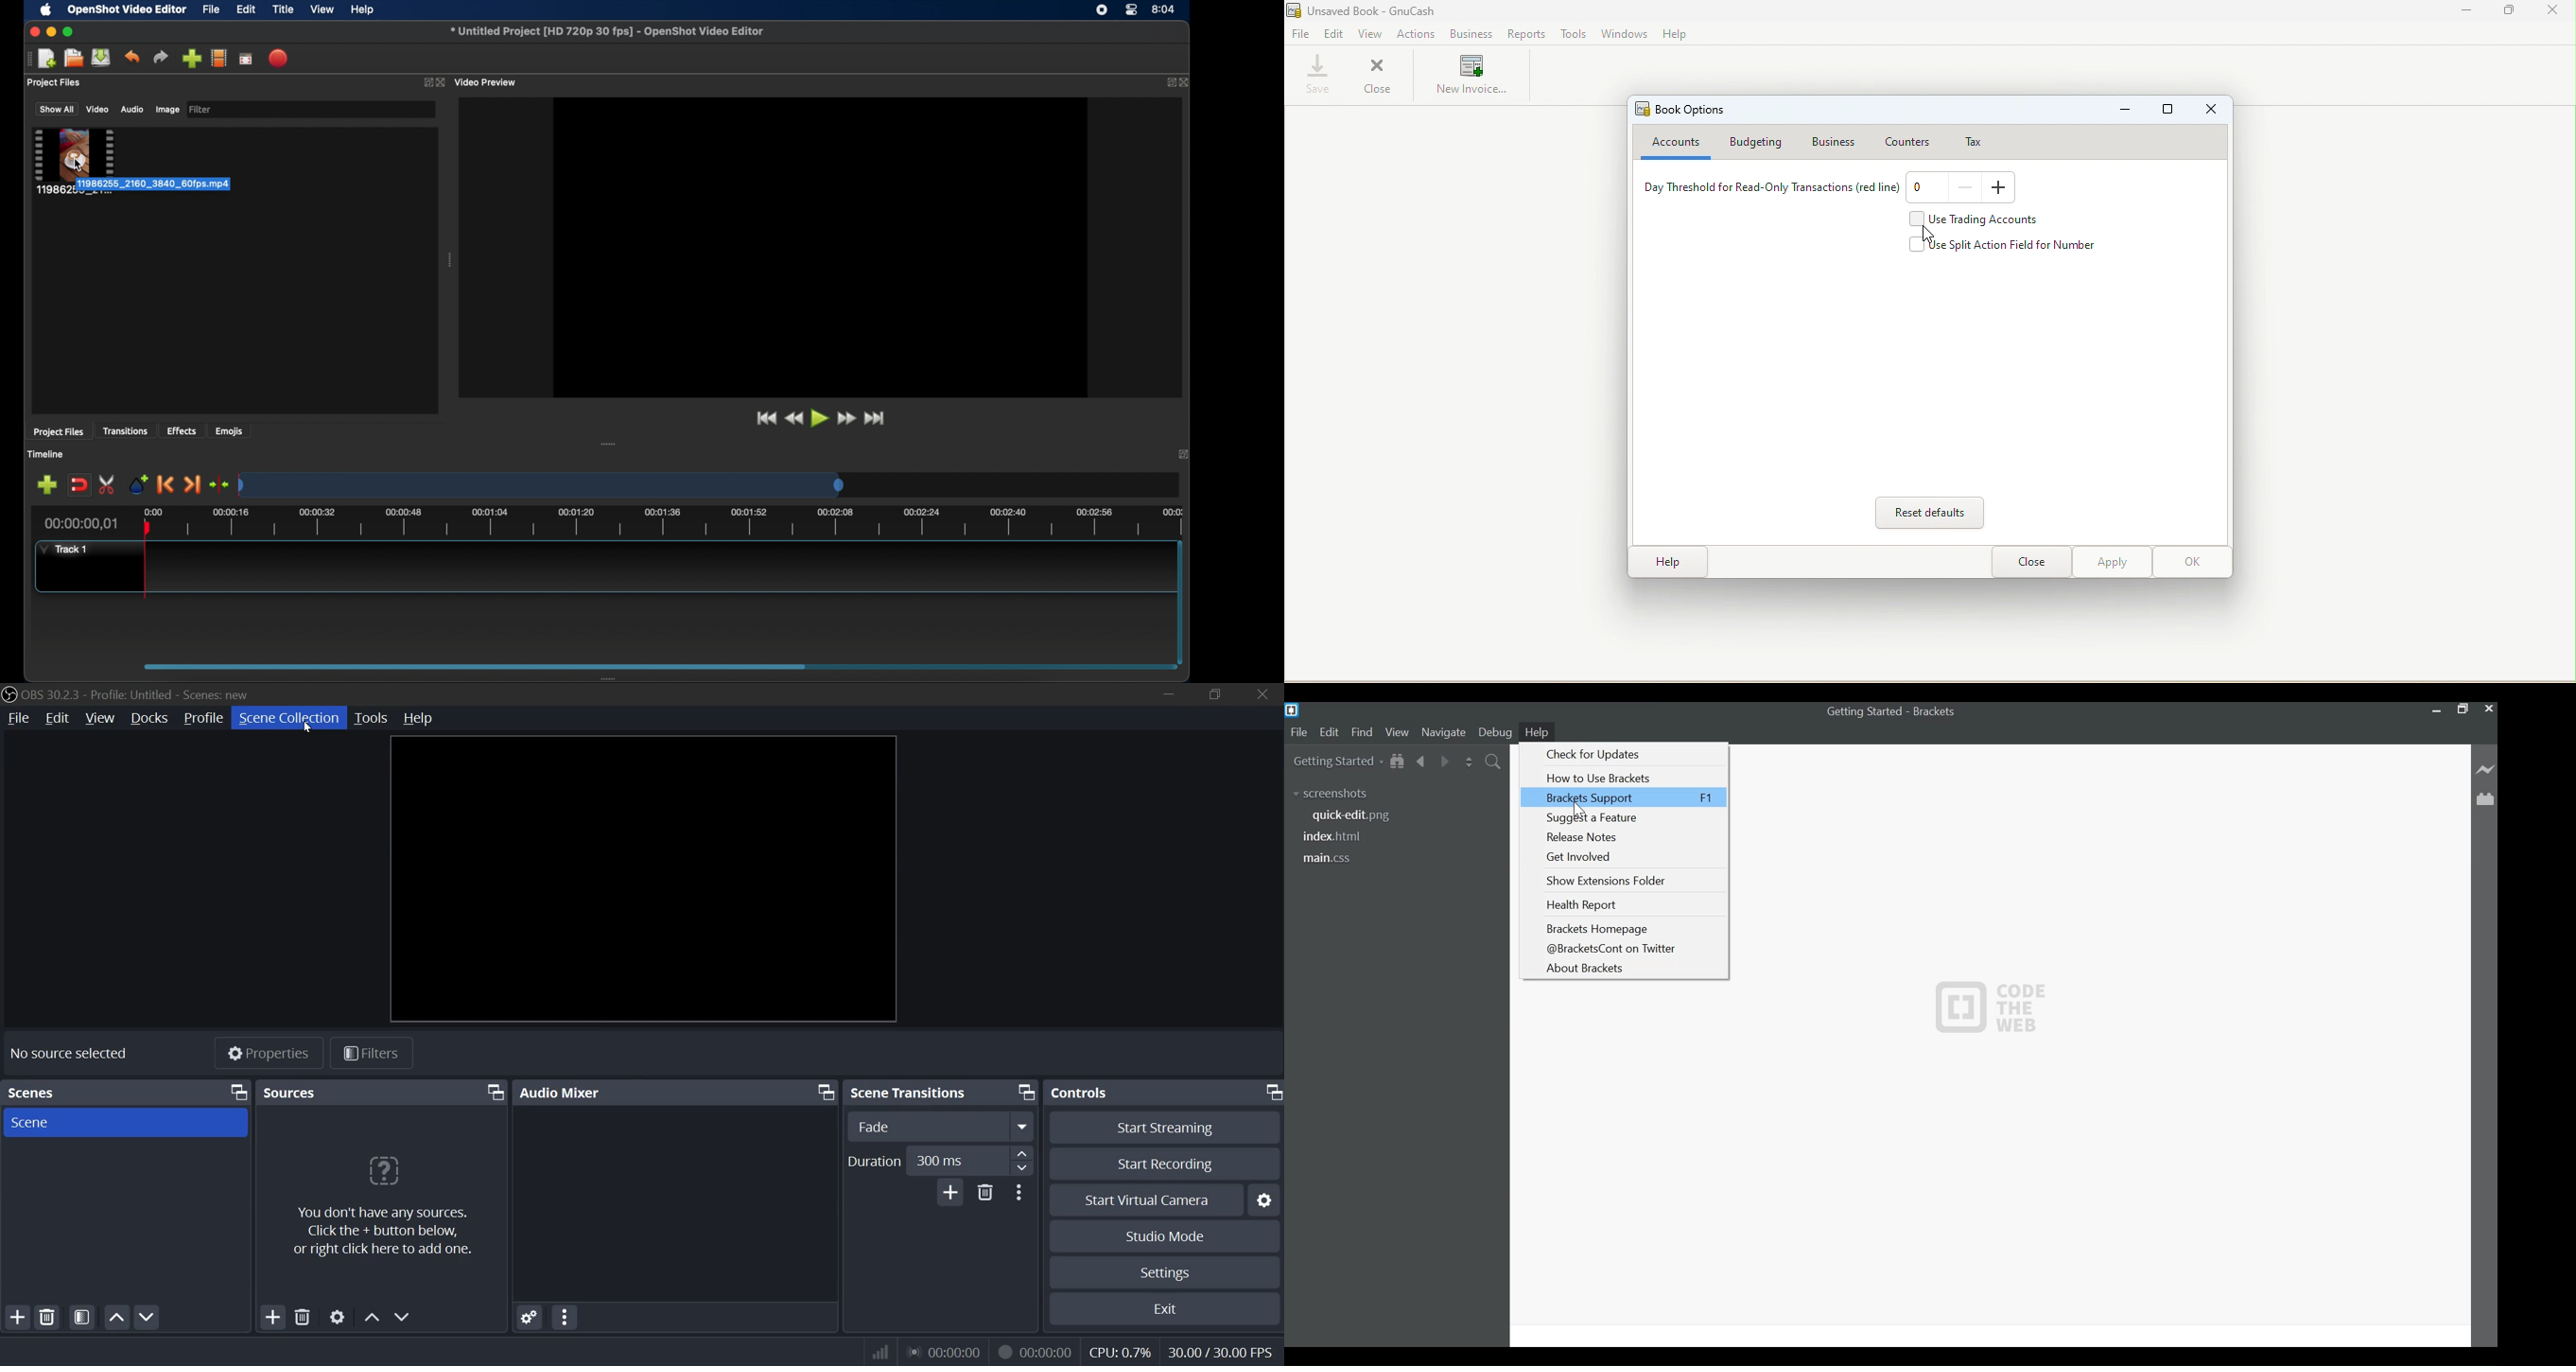 The image size is (2576, 1372). What do you see at coordinates (1630, 949) in the screenshot?
I see `@BracketsCont on Twitter` at bounding box center [1630, 949].